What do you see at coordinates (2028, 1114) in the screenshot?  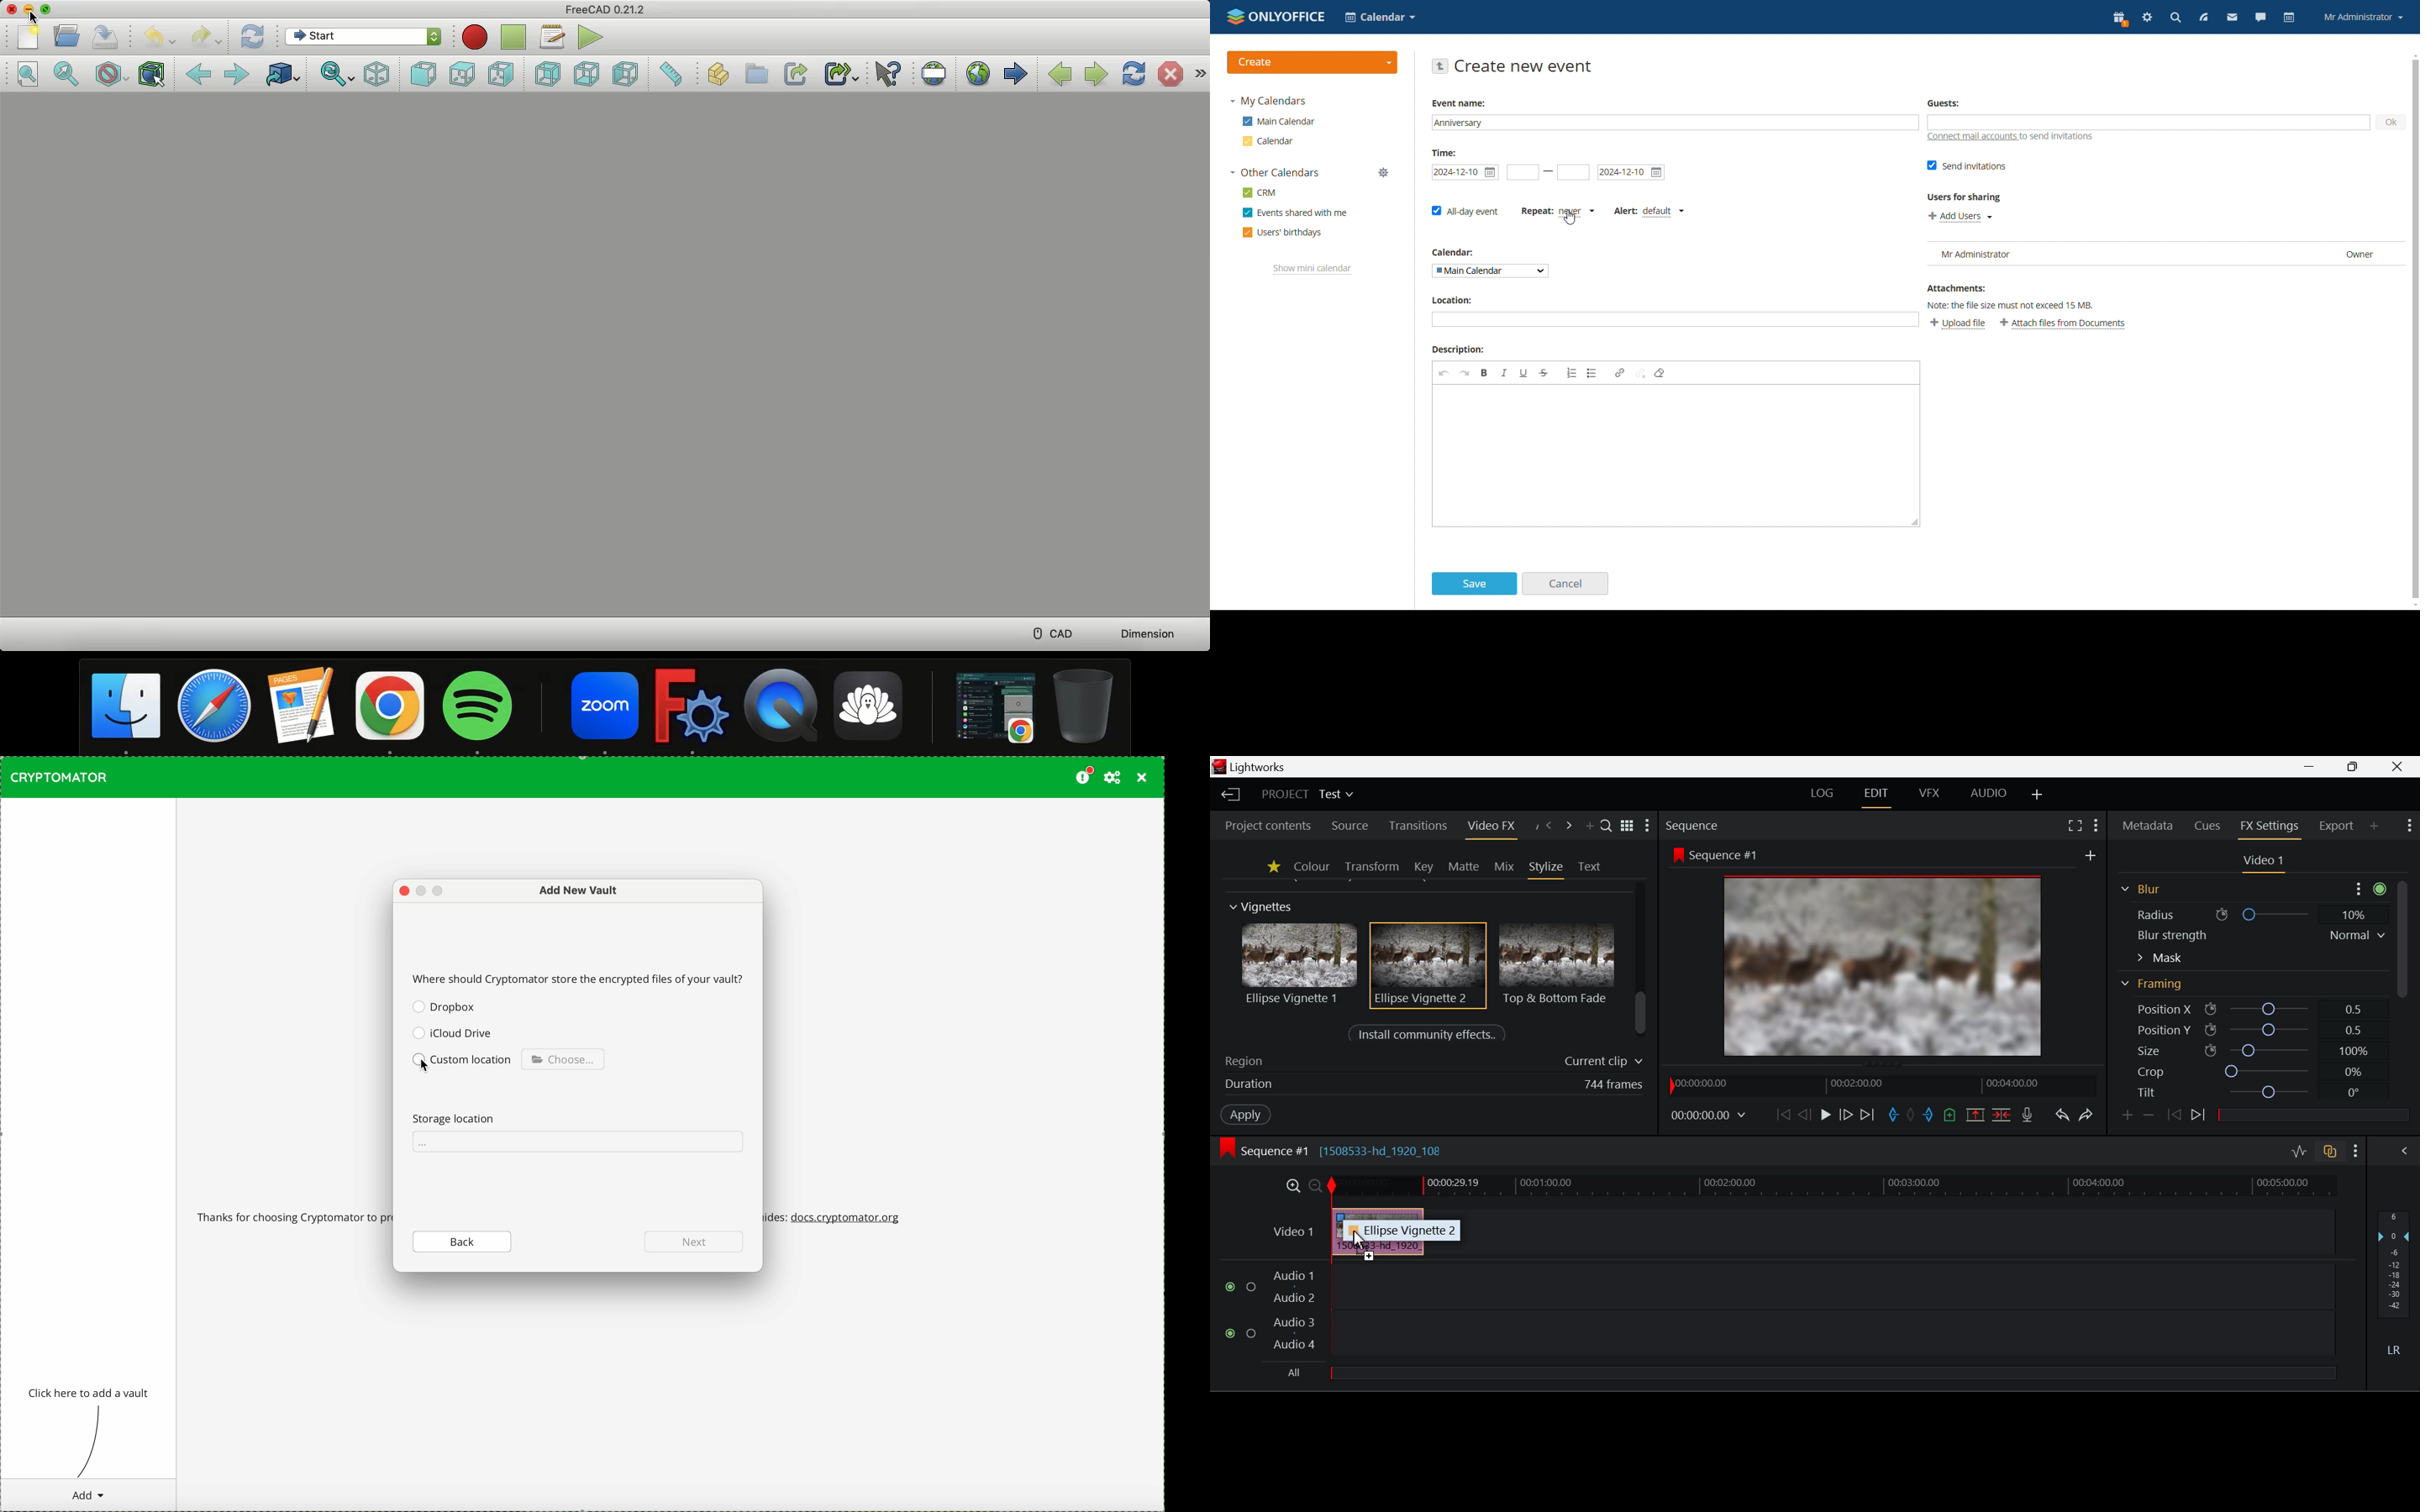 I see `Record Voiceover` at bounding box center [2028, 1114].